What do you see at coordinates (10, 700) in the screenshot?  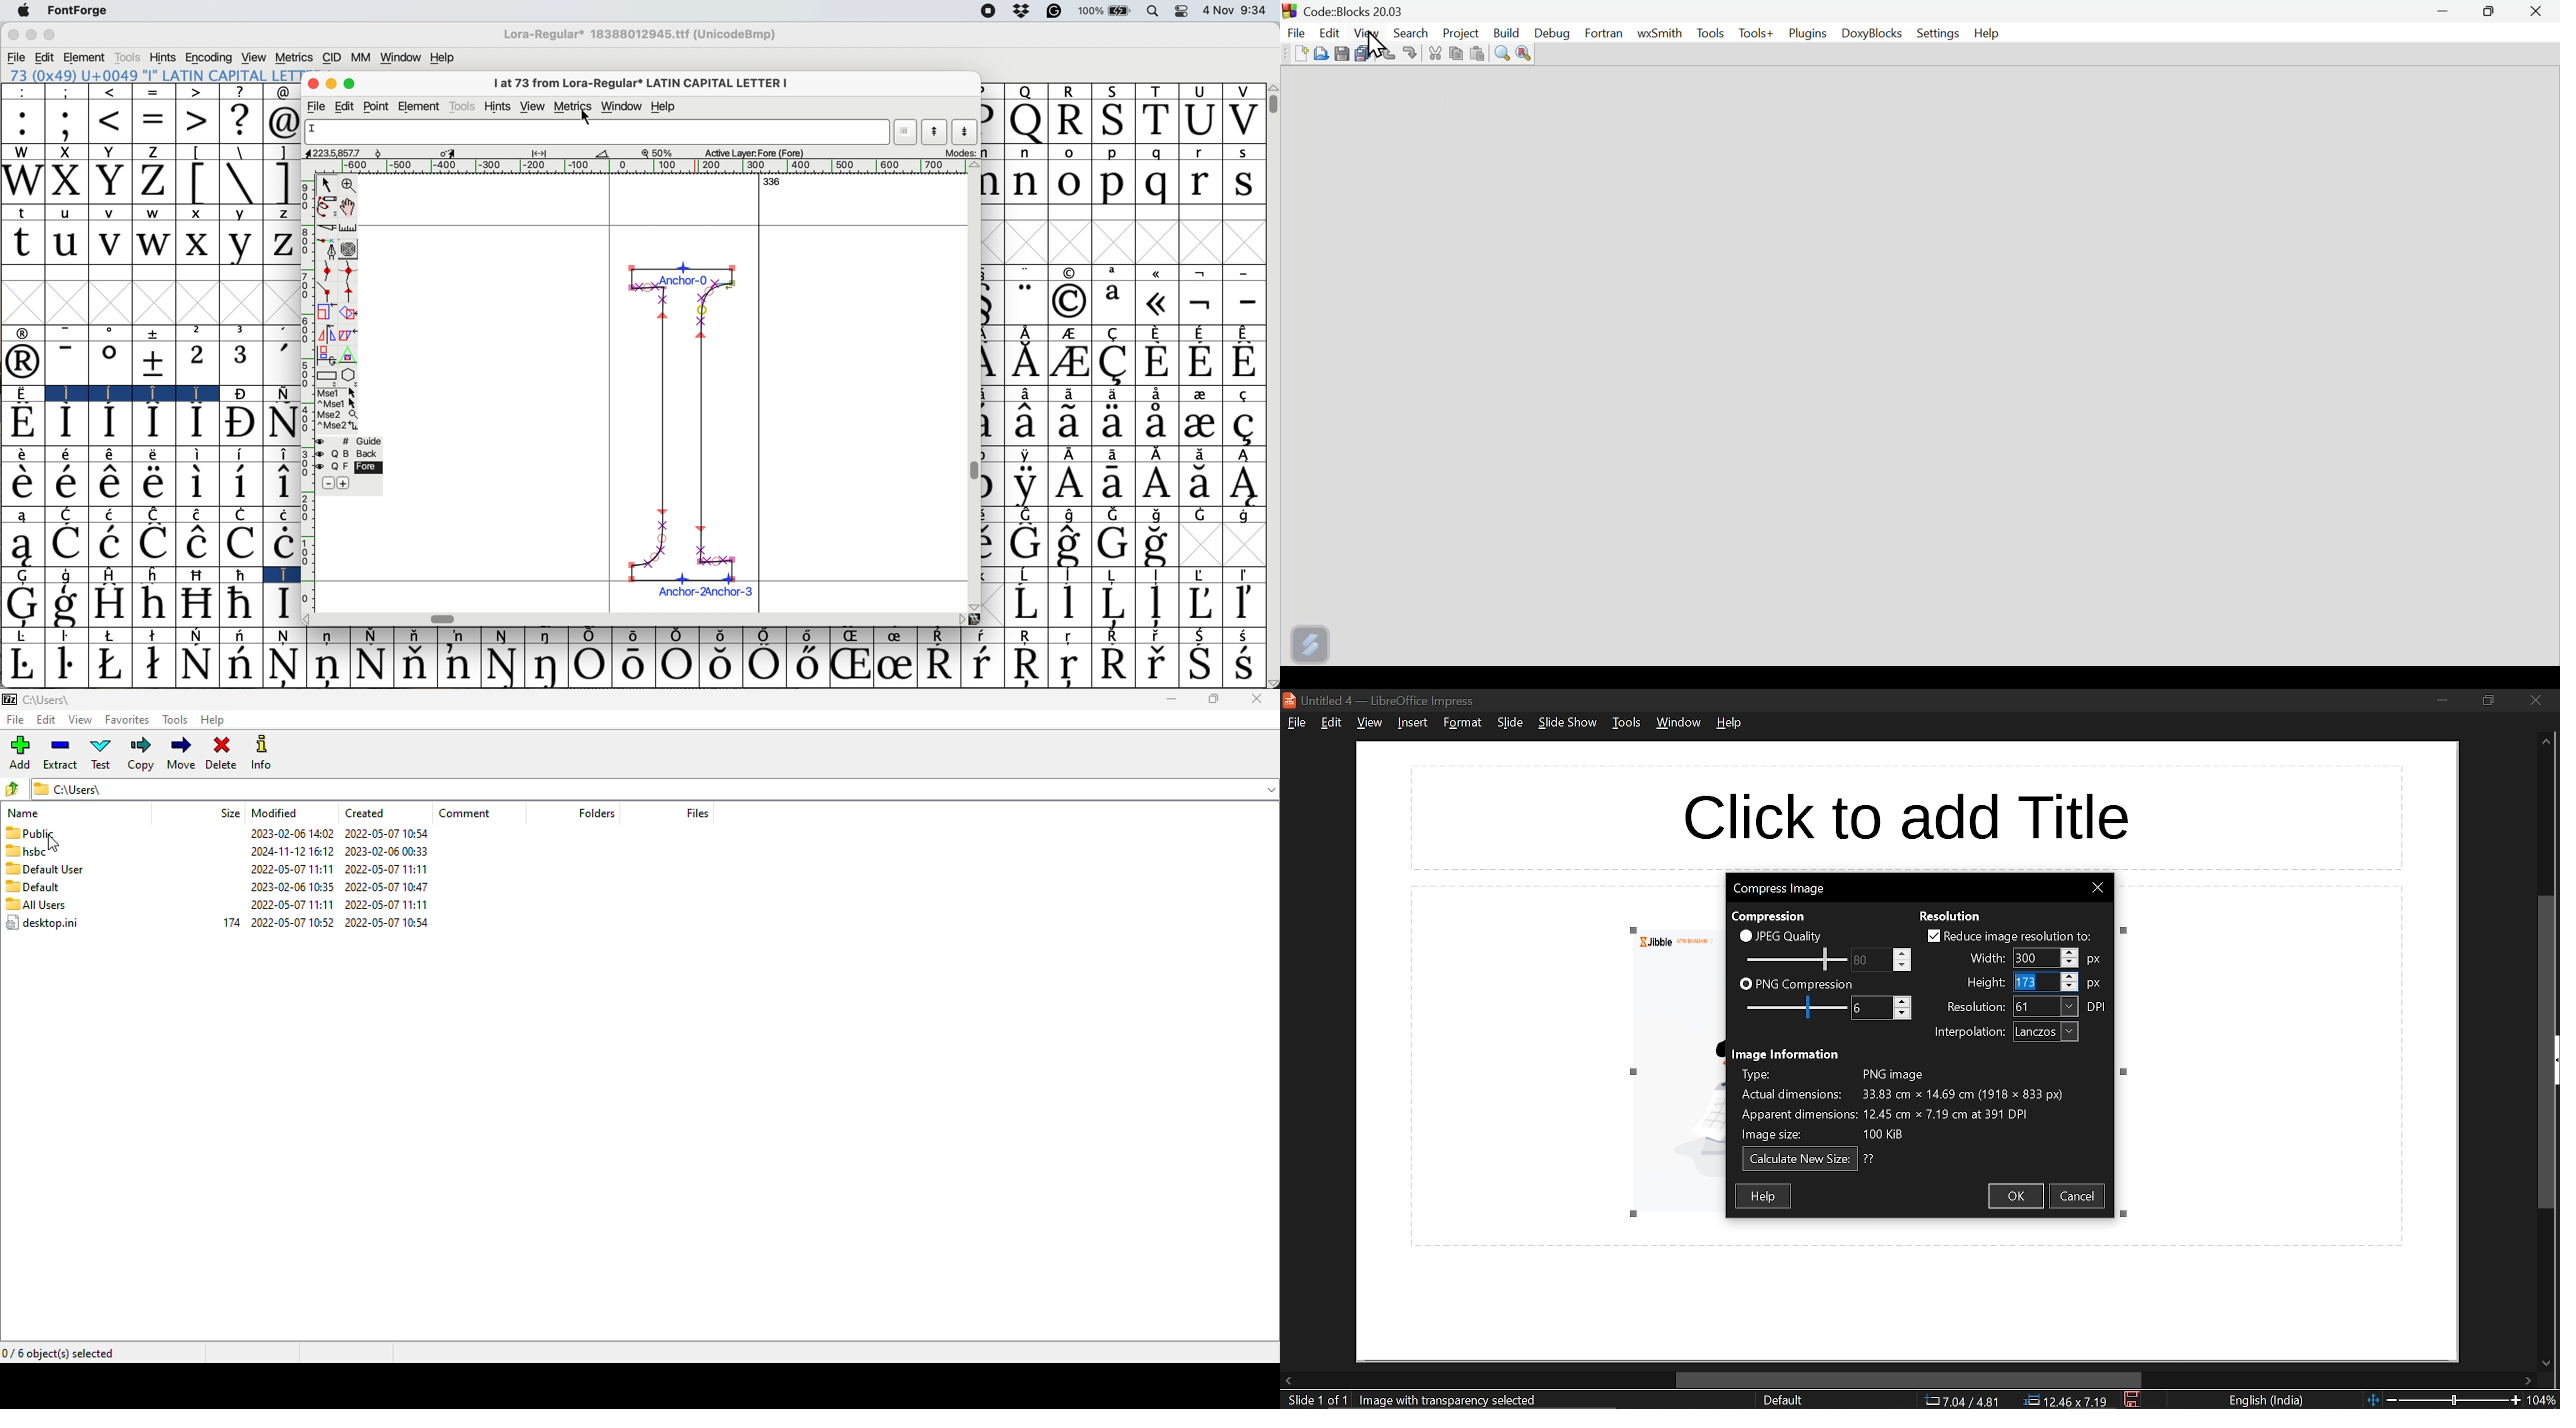 I see `7 zip logo` at bounding box center [10, 700].